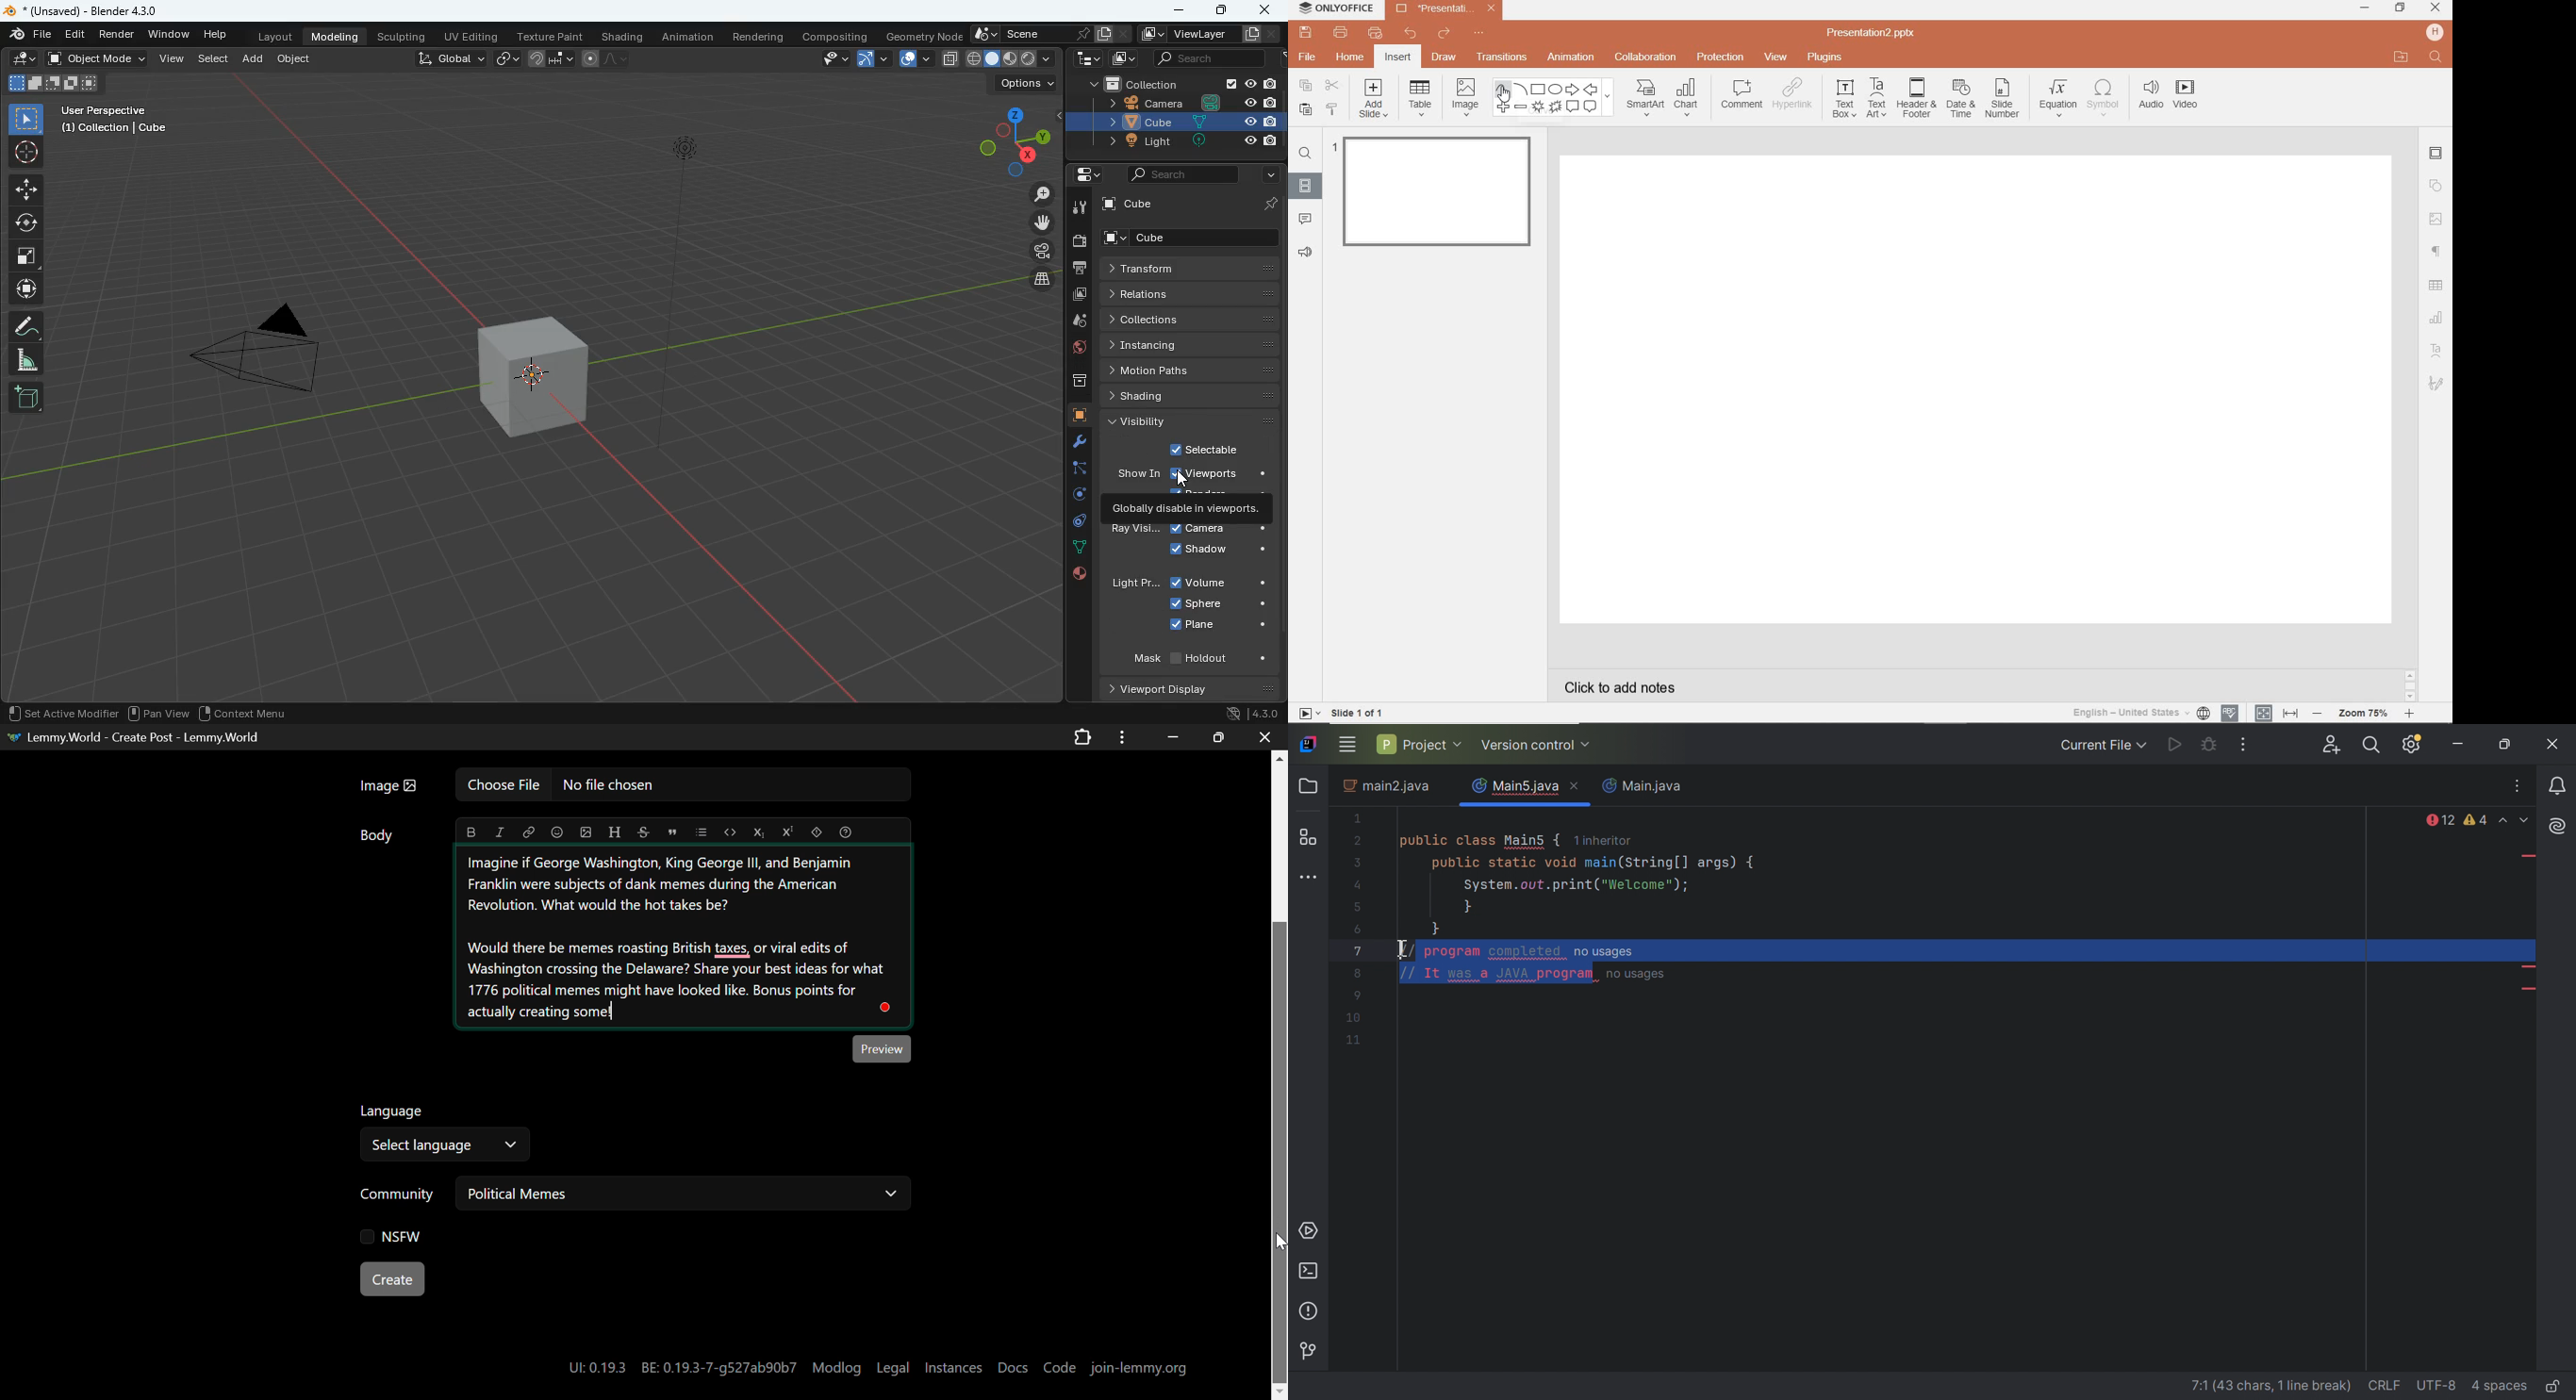 This screenshot has width=2576, height=1400. What do you see at coordinates (1398, 58) in the screenshot?
I see `INSERT` at bounding box center [1398, 58].